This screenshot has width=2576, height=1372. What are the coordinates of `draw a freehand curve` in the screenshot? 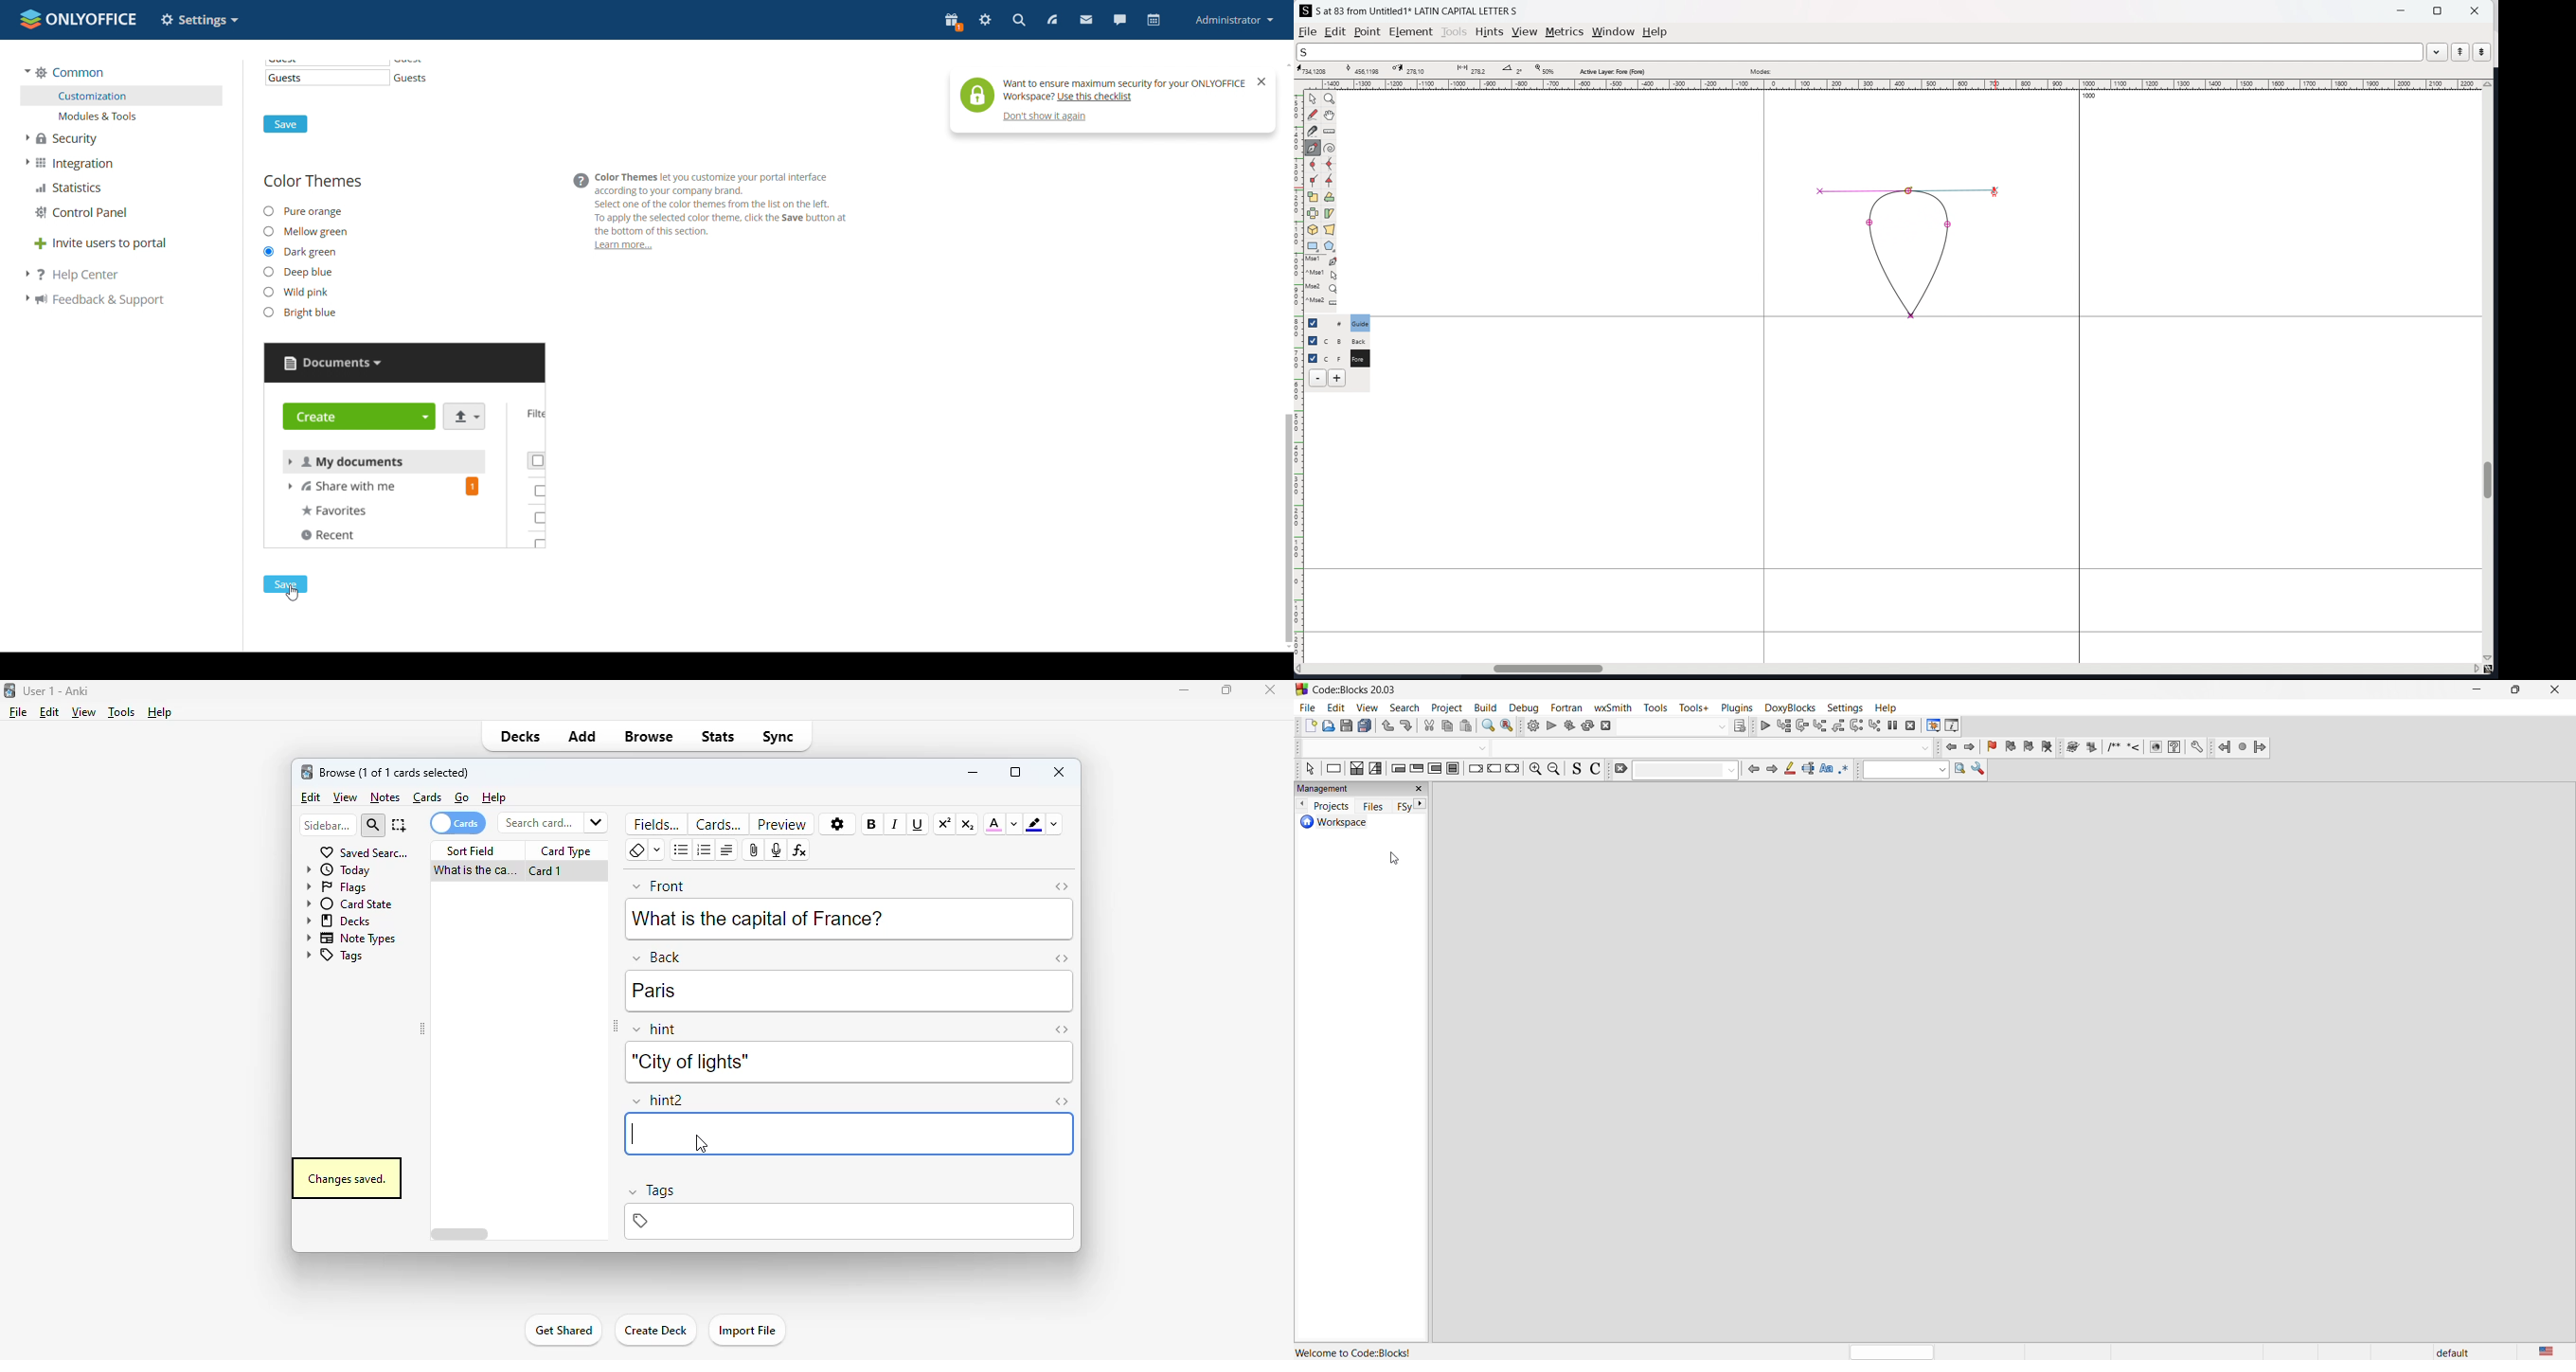 It's located at (1313, 115).